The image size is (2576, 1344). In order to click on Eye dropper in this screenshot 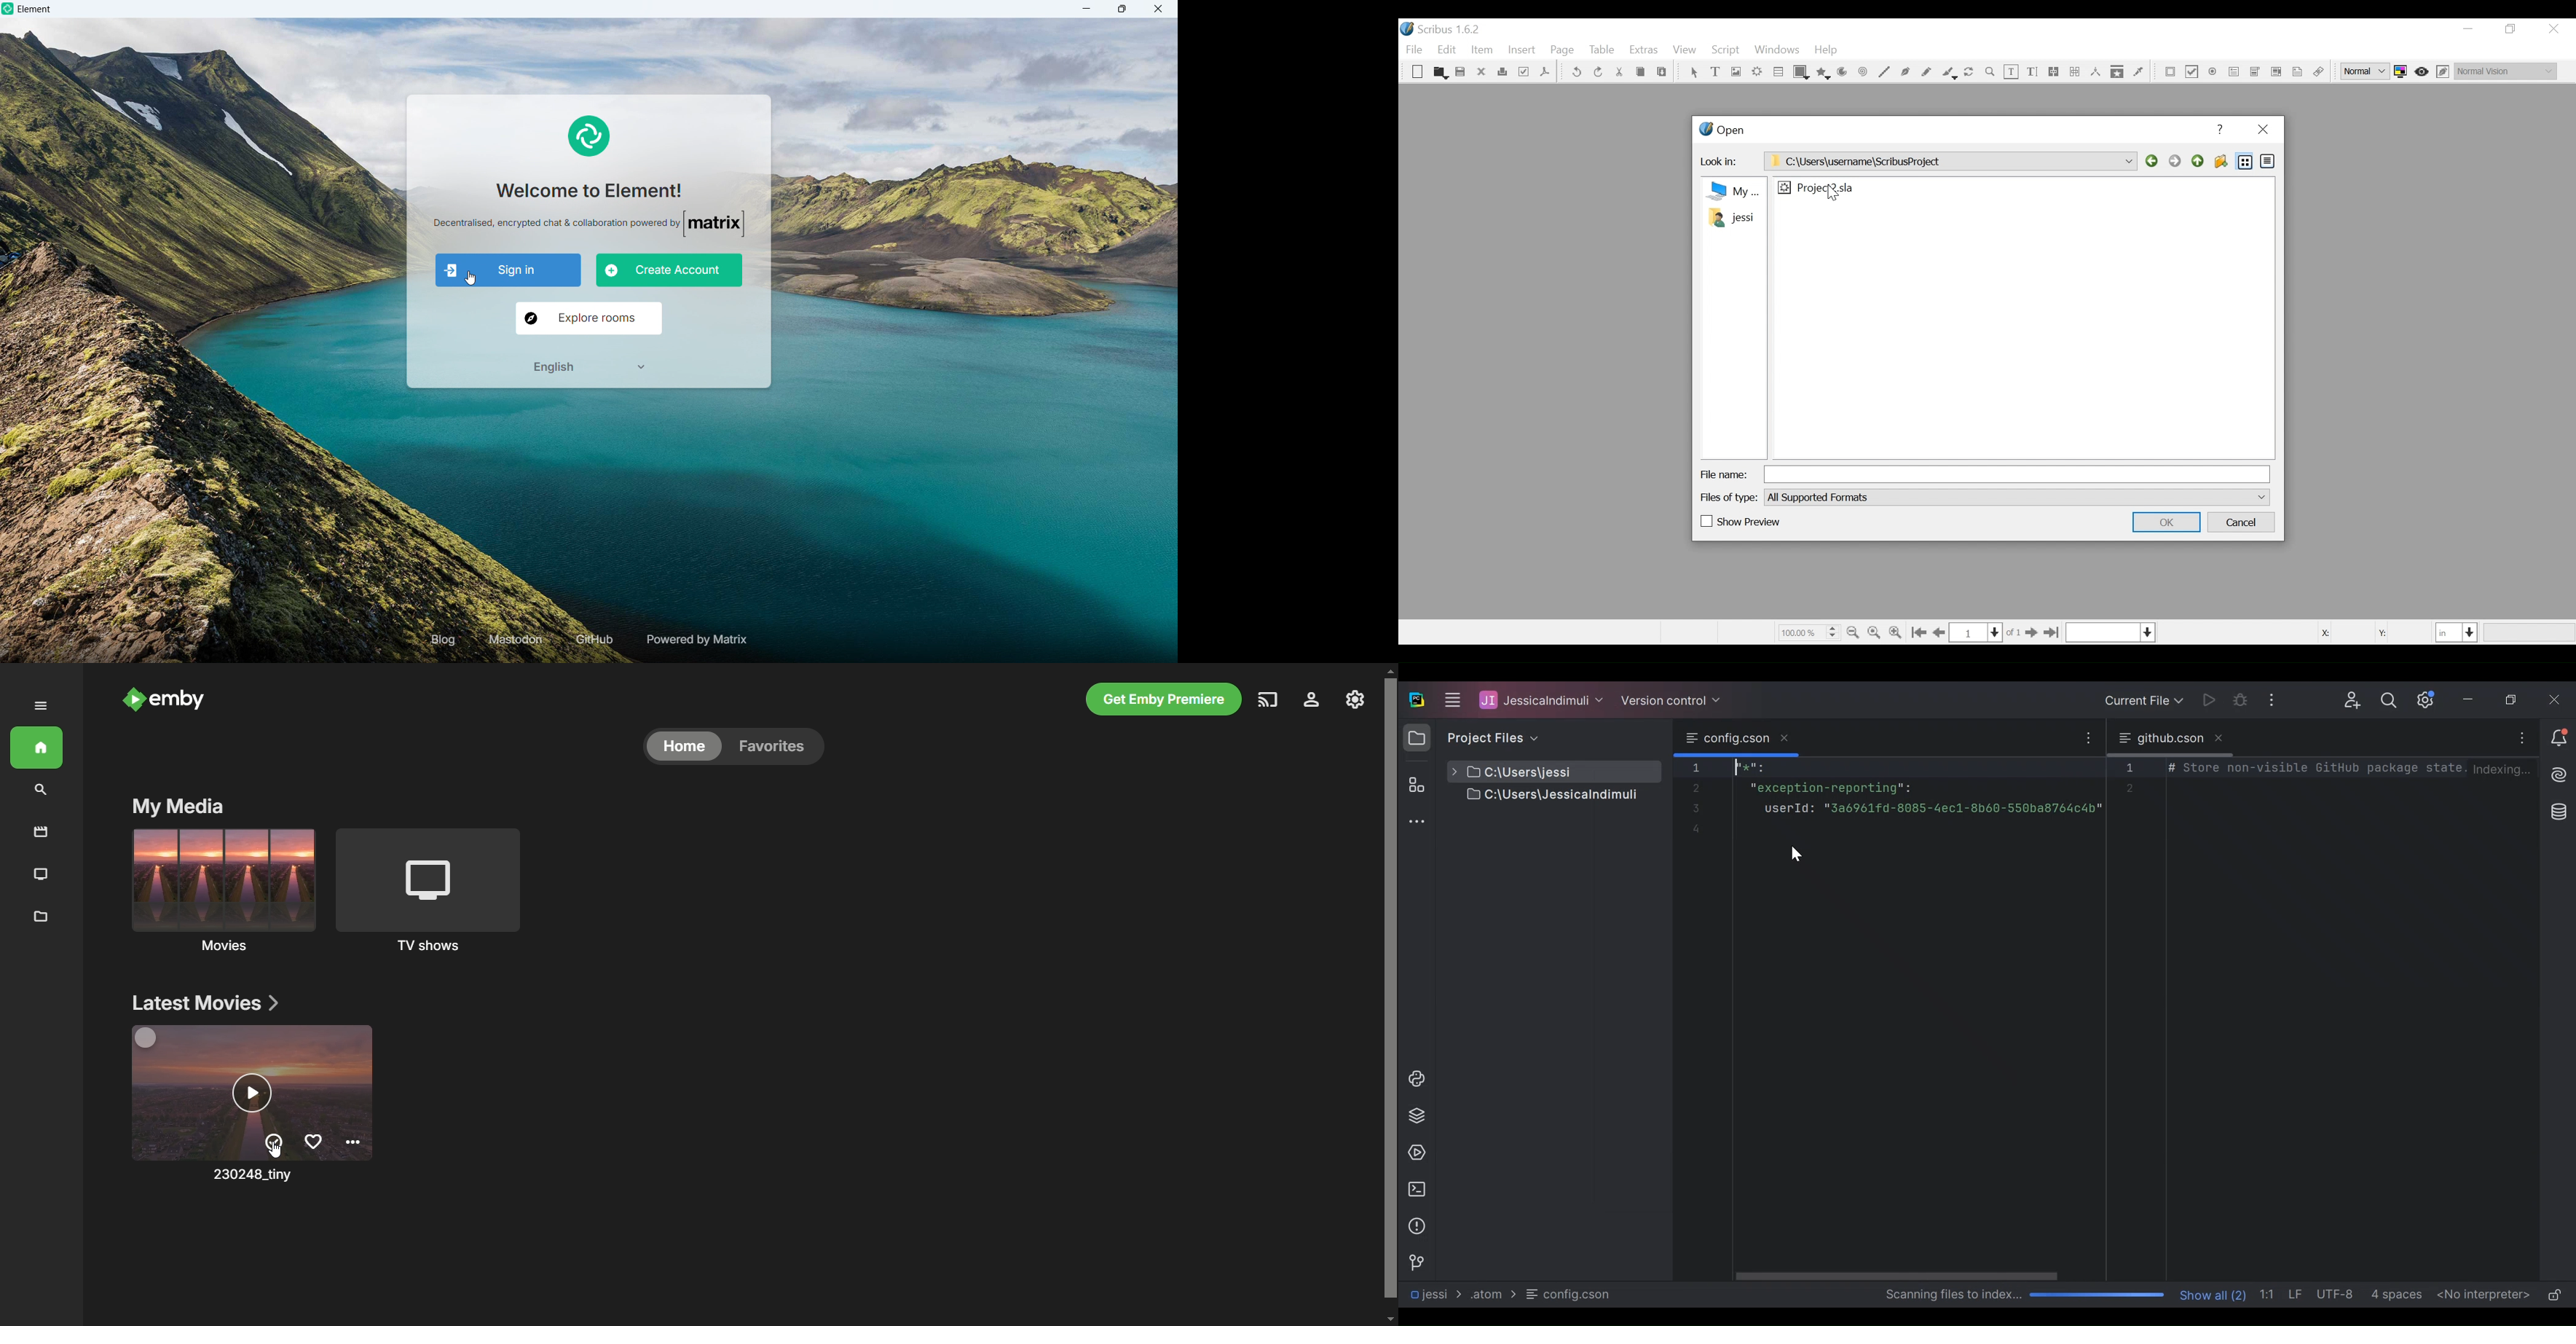, I will do `click(2139, 71)`.